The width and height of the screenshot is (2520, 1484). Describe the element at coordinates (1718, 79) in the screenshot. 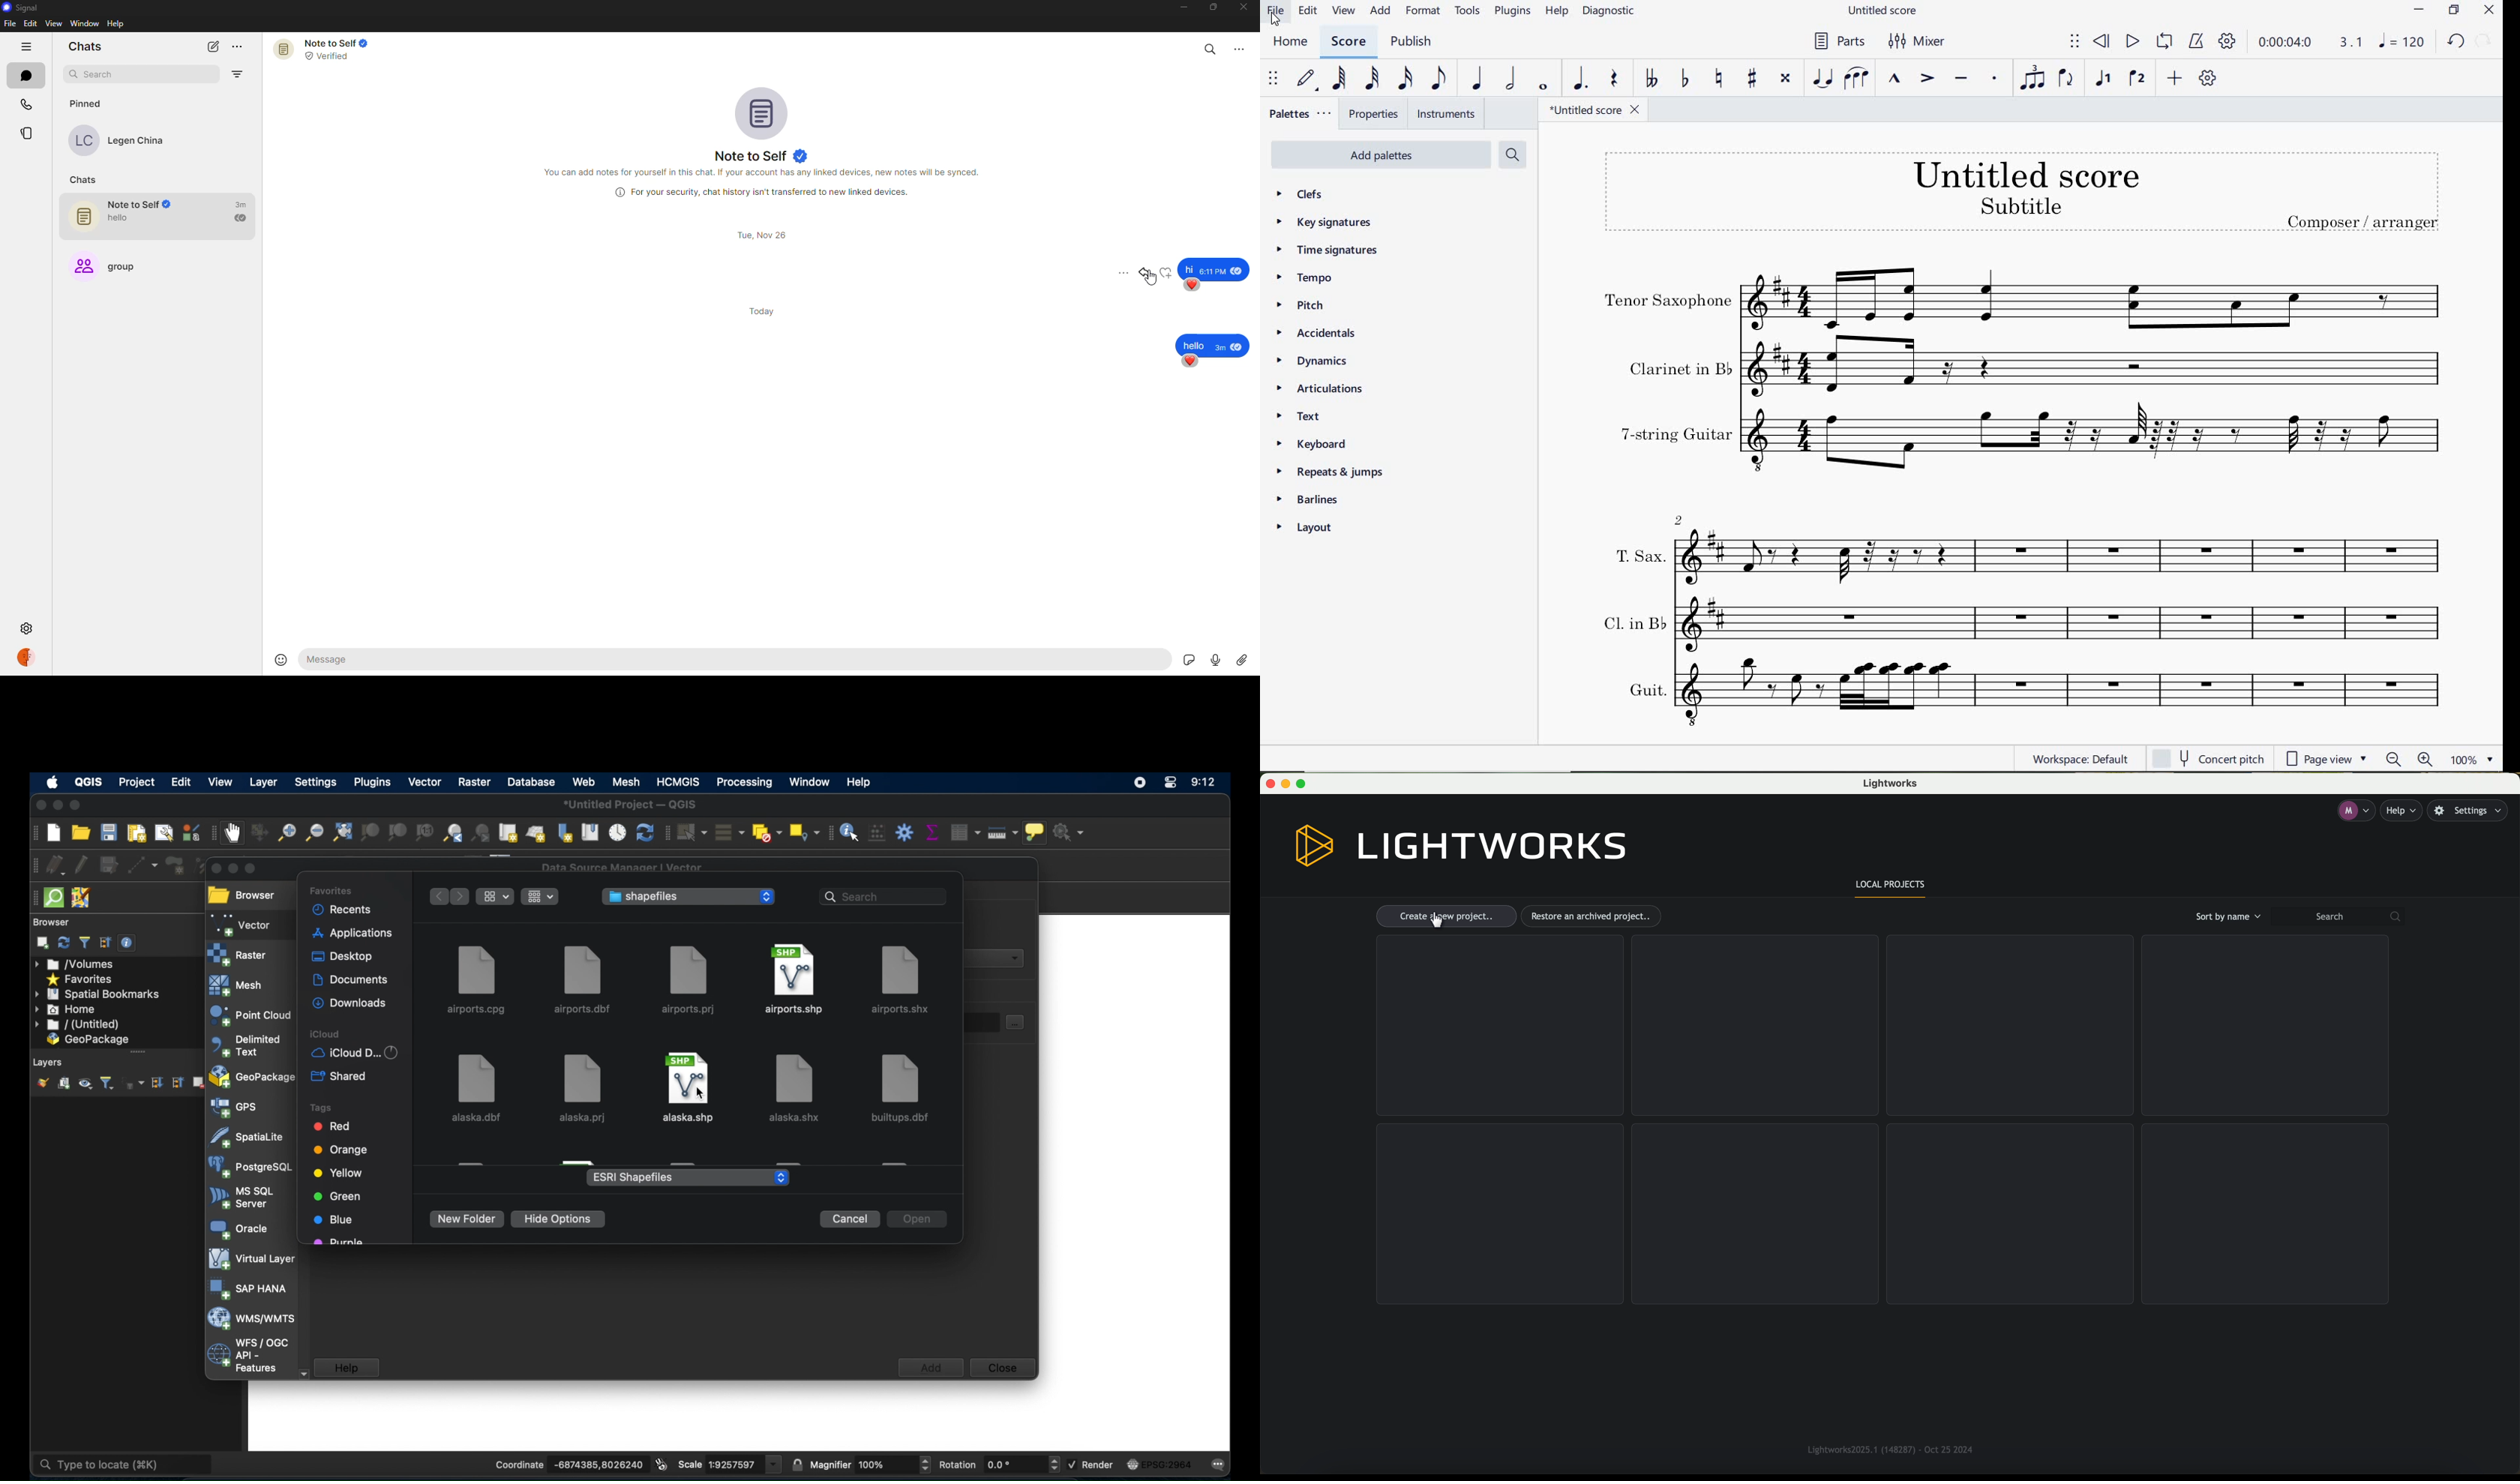

I see `TOGGLE NATURAL` at that location.